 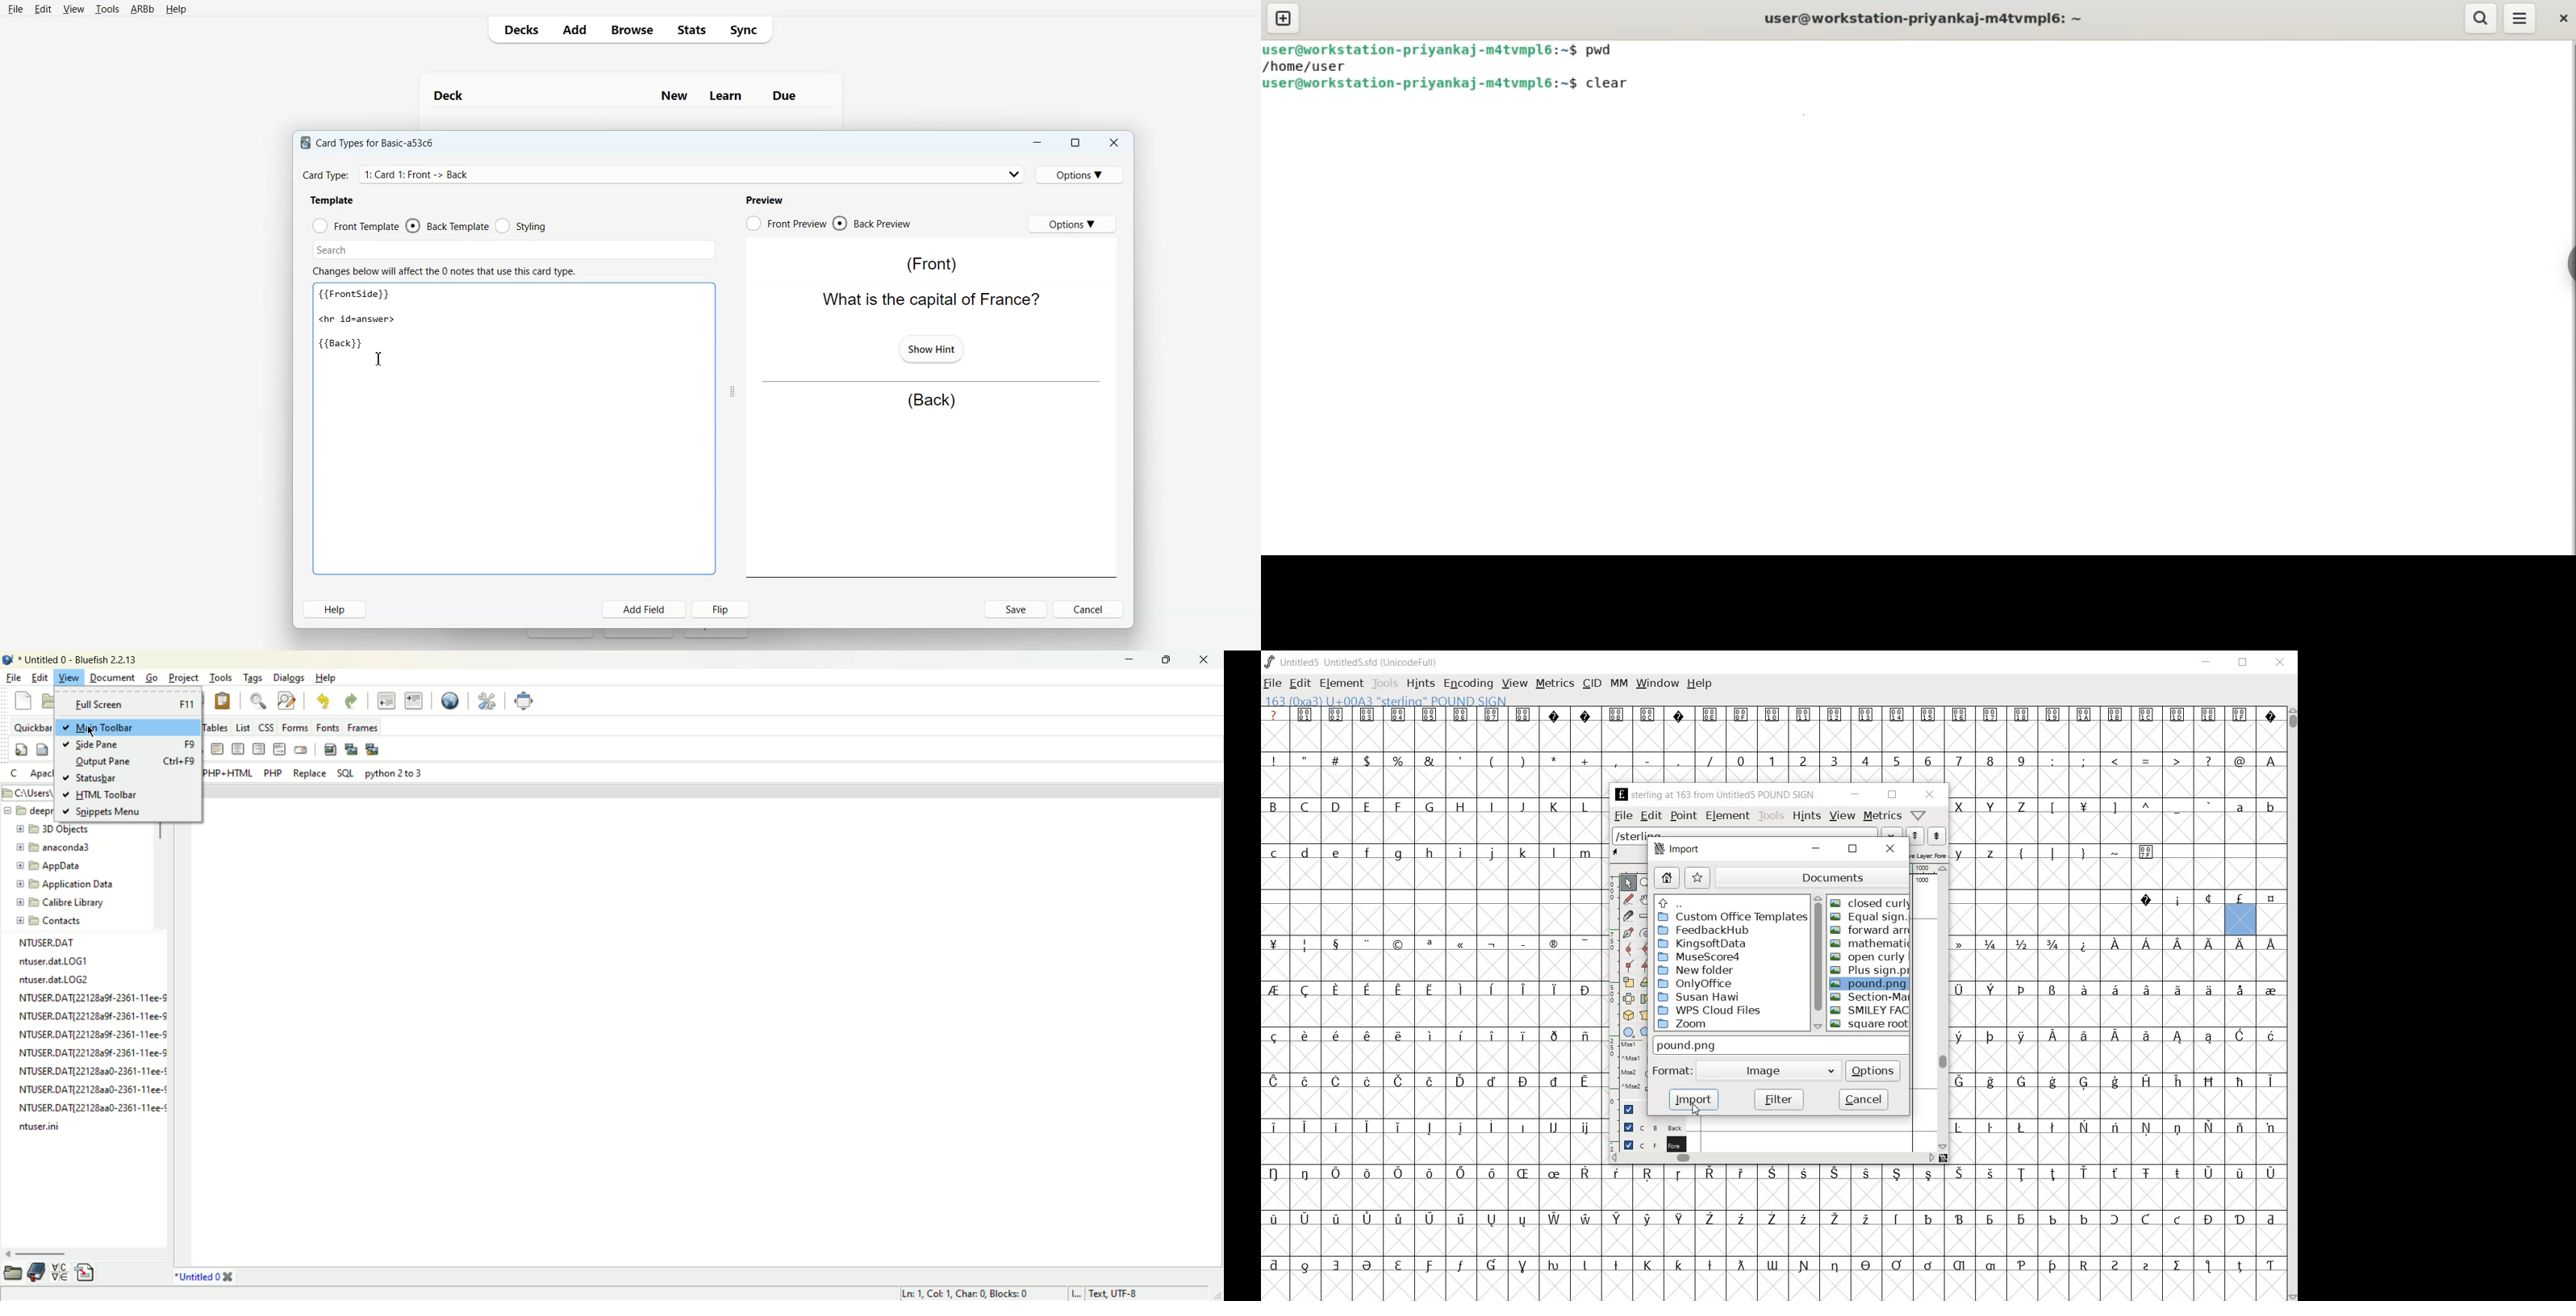 I want to click on Search Bar, so click(x=514, y=250).